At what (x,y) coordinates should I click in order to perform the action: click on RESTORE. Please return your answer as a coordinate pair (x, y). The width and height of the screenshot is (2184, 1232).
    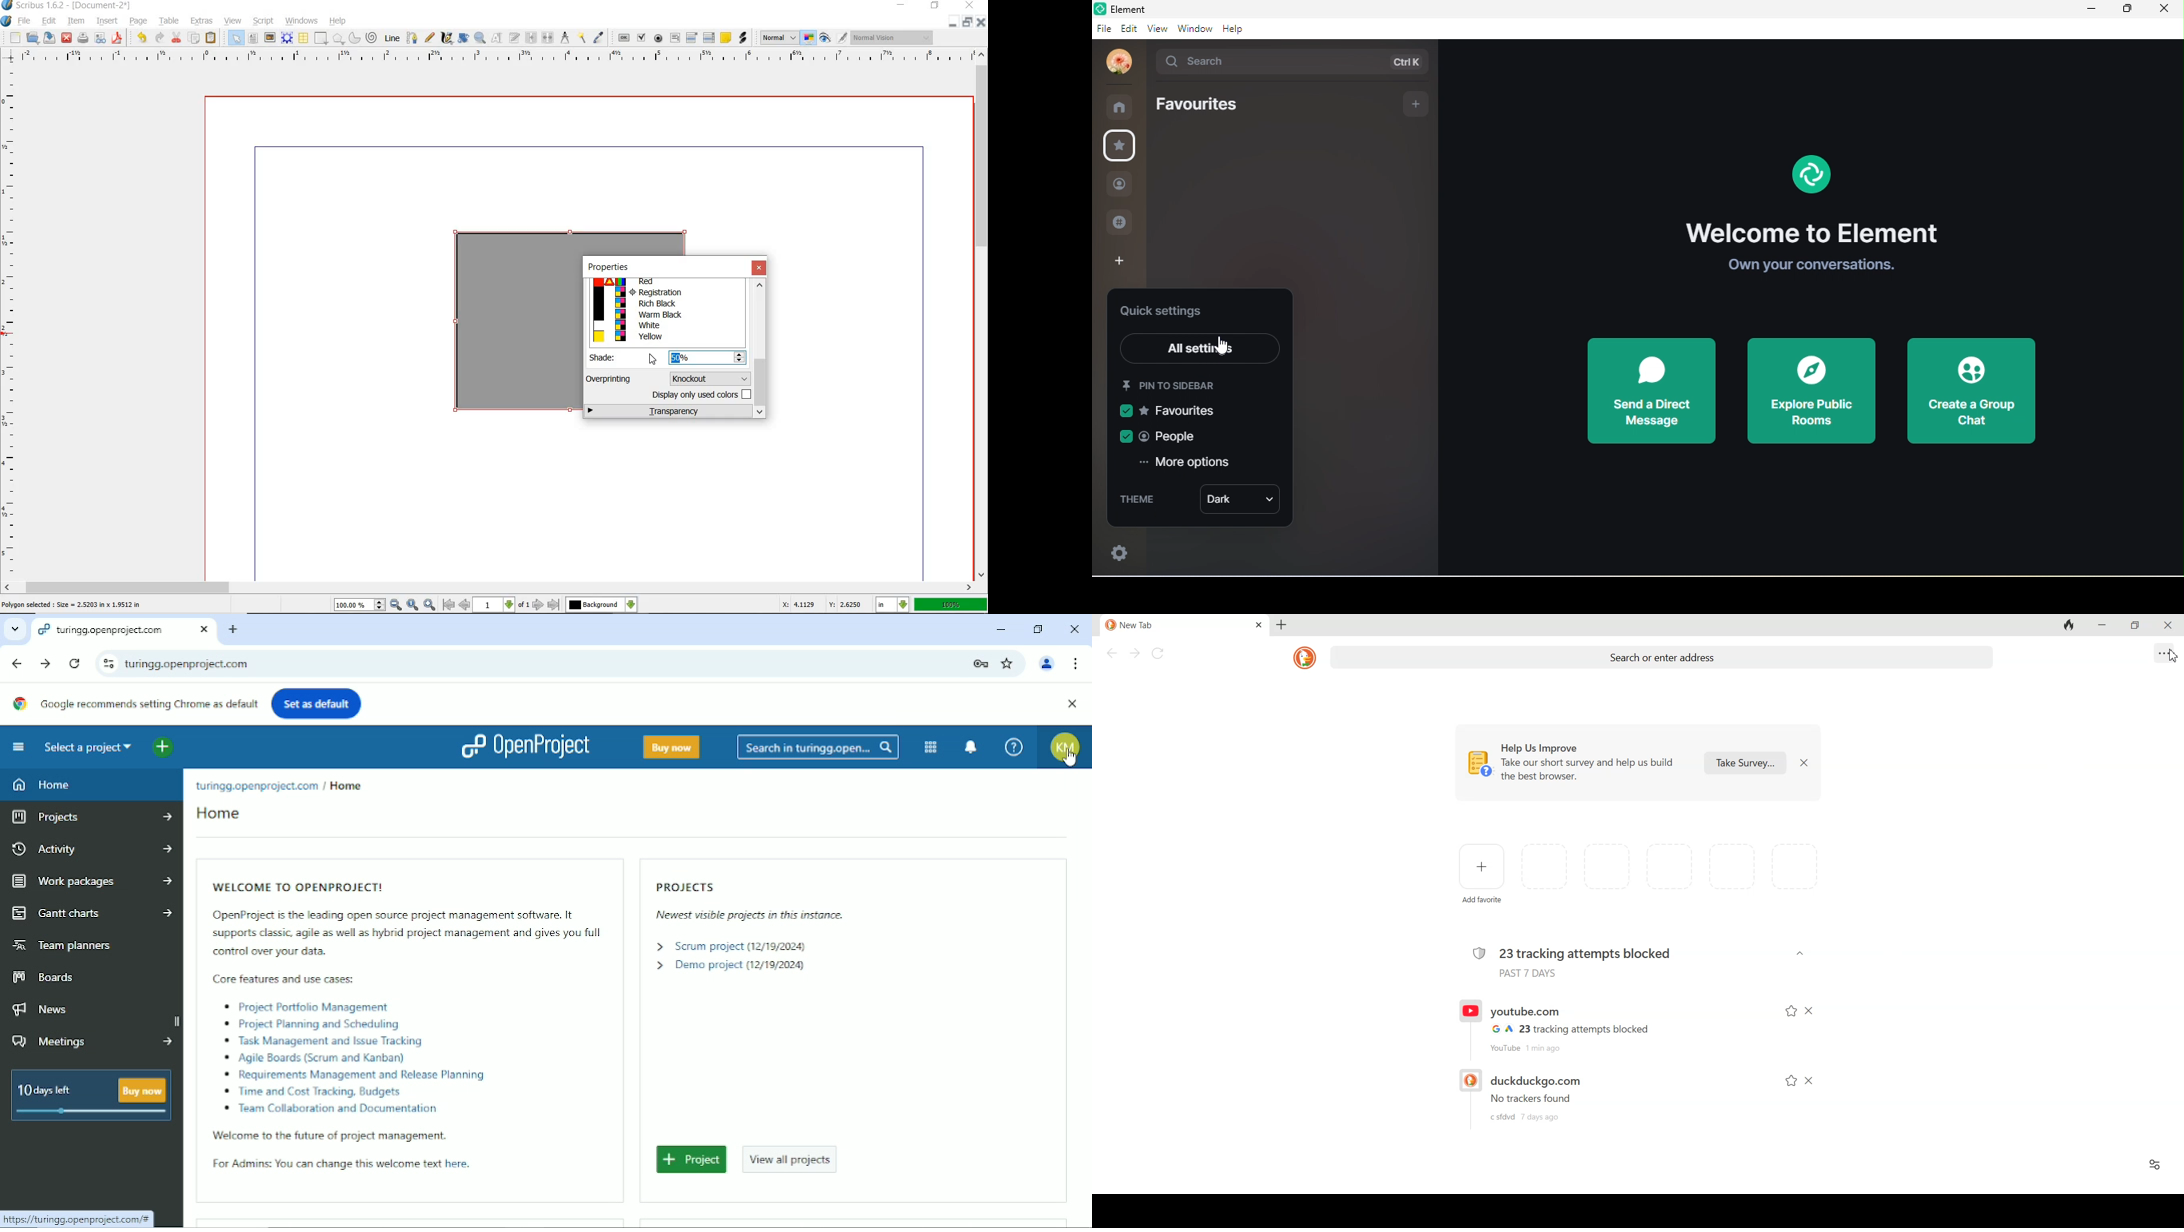
    Looking at the image, I should click on (935, 8).